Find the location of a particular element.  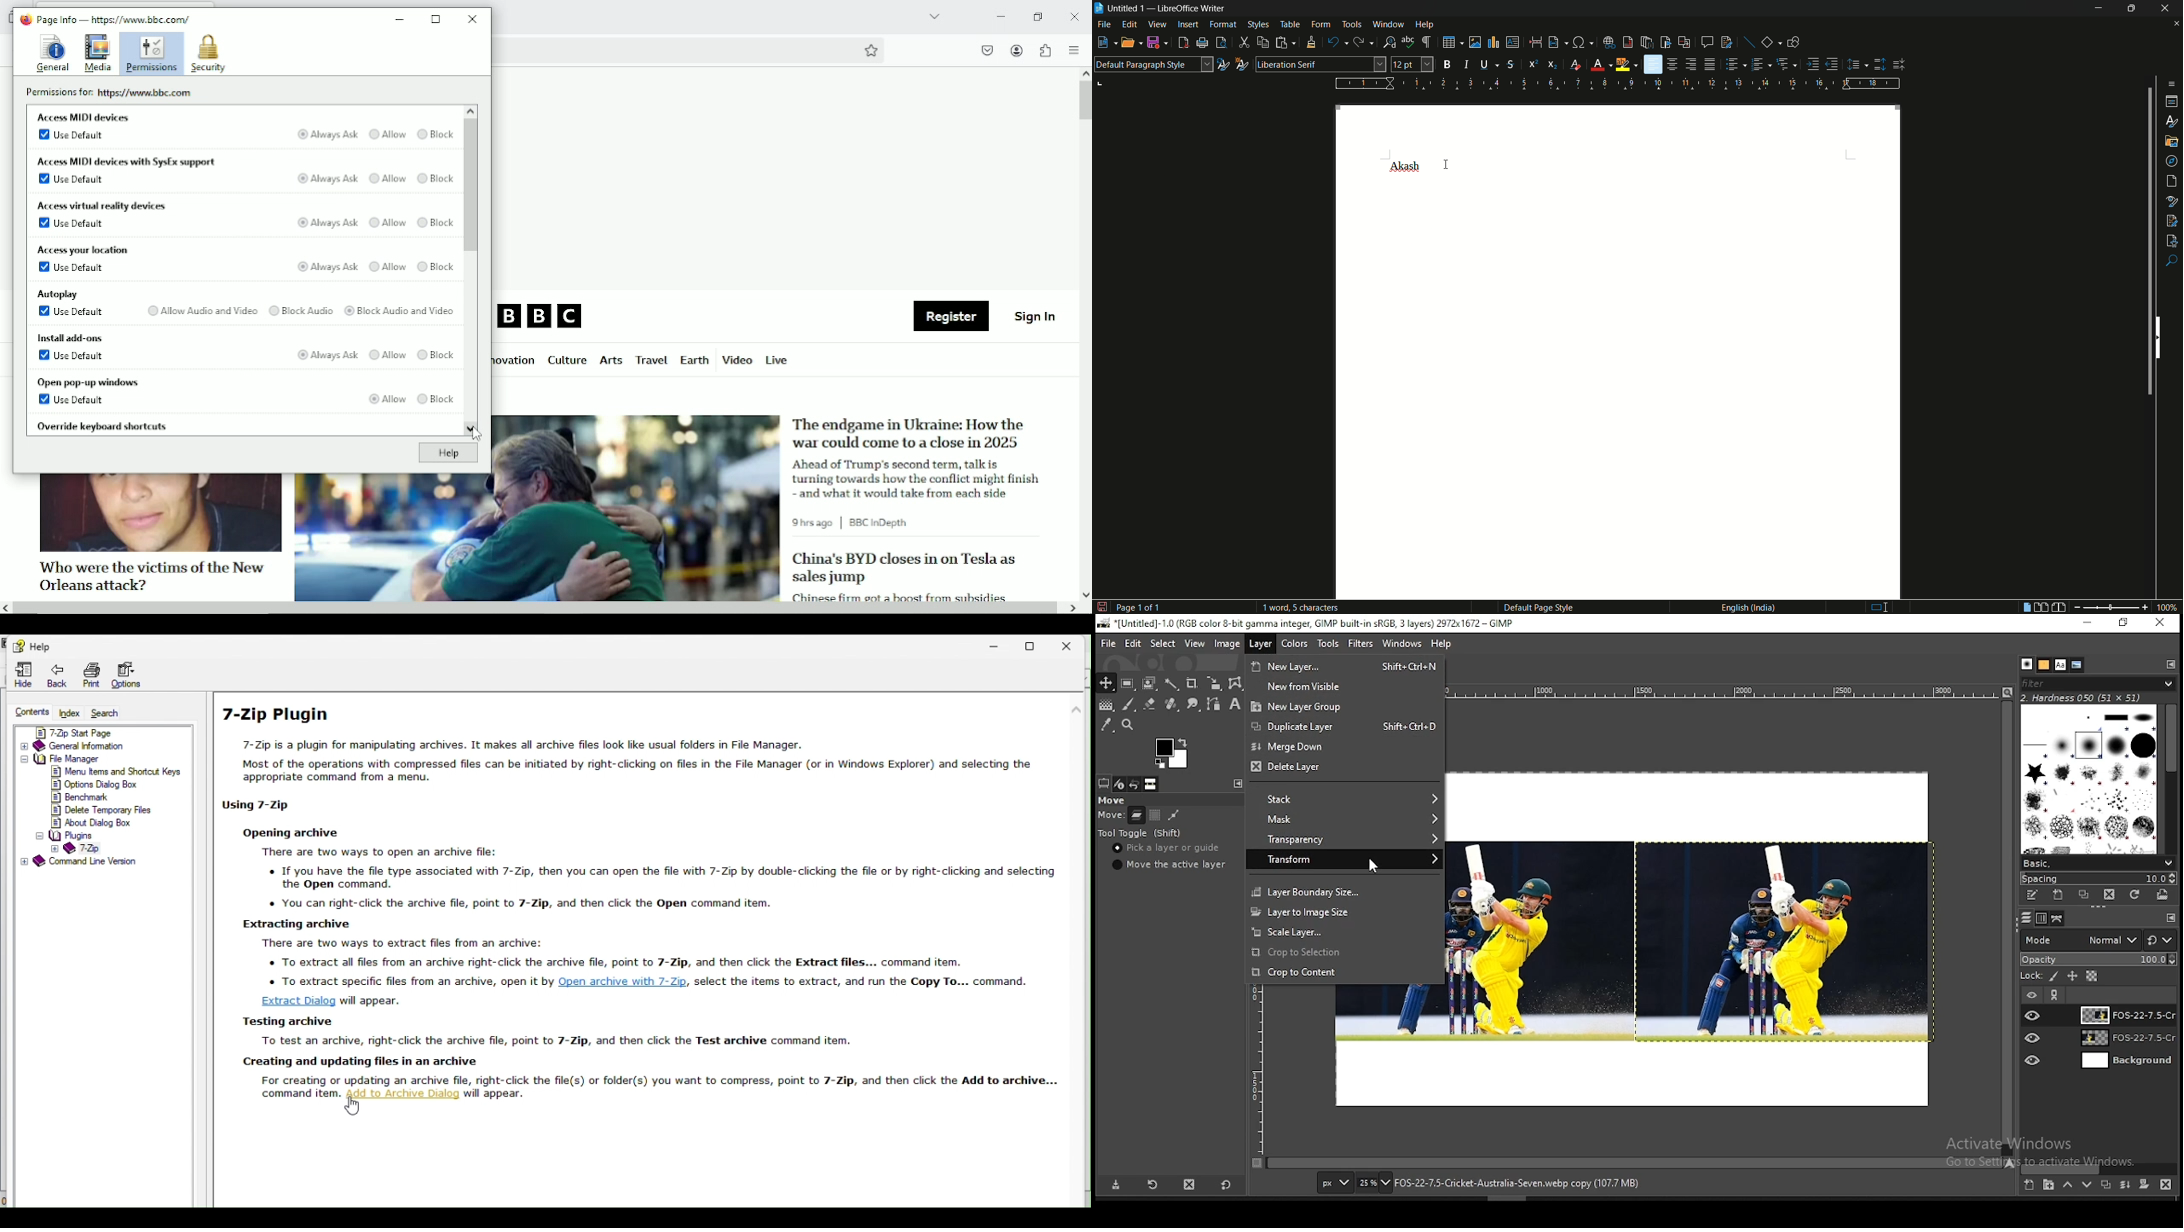

export as pdf is located at coordinates (1183, 43).